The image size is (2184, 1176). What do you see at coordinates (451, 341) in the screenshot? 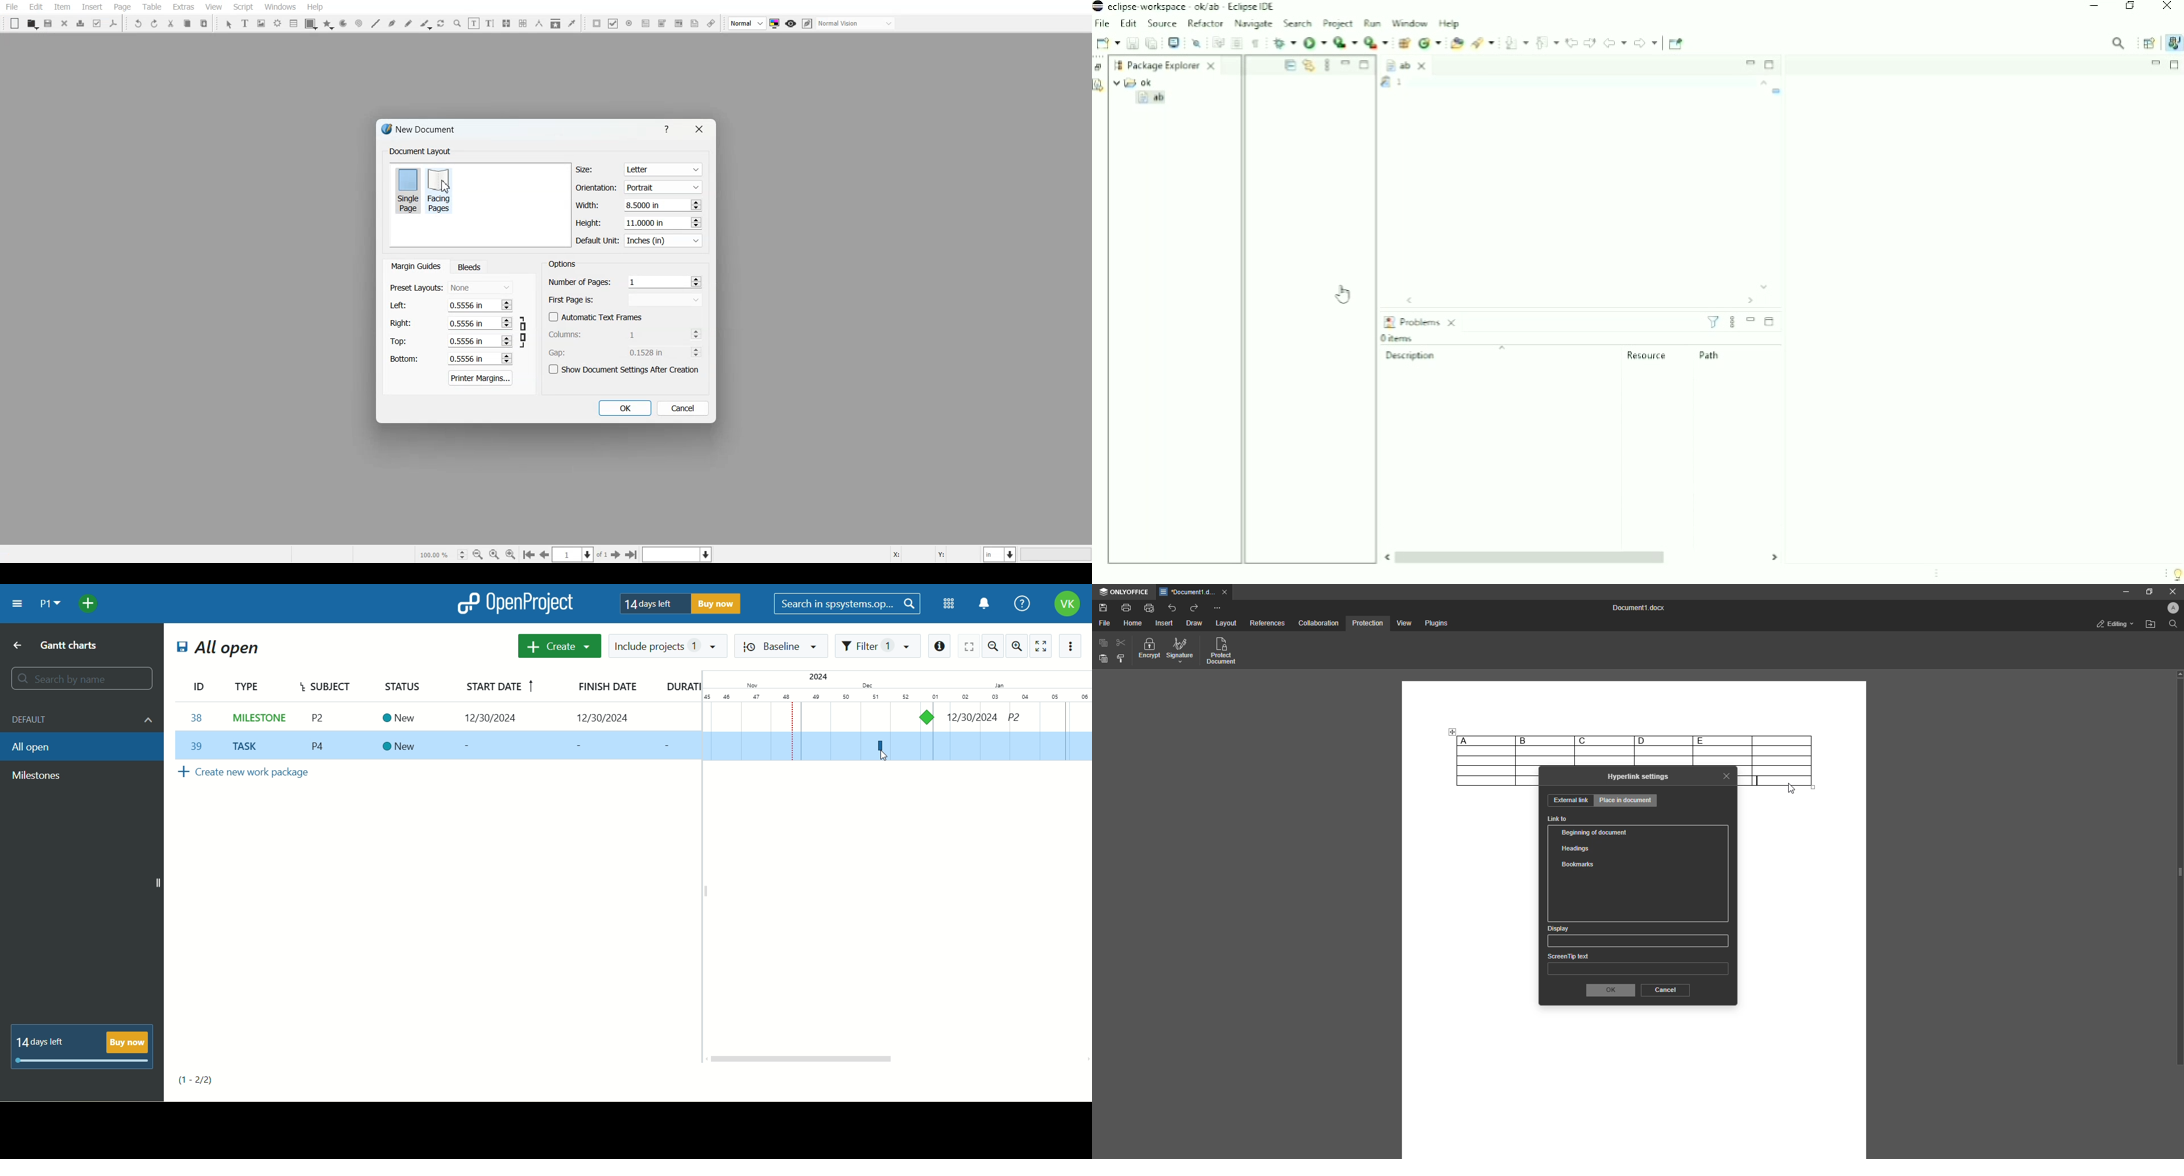
I see `Top margin adjuster` at bounding box center [451, 341].